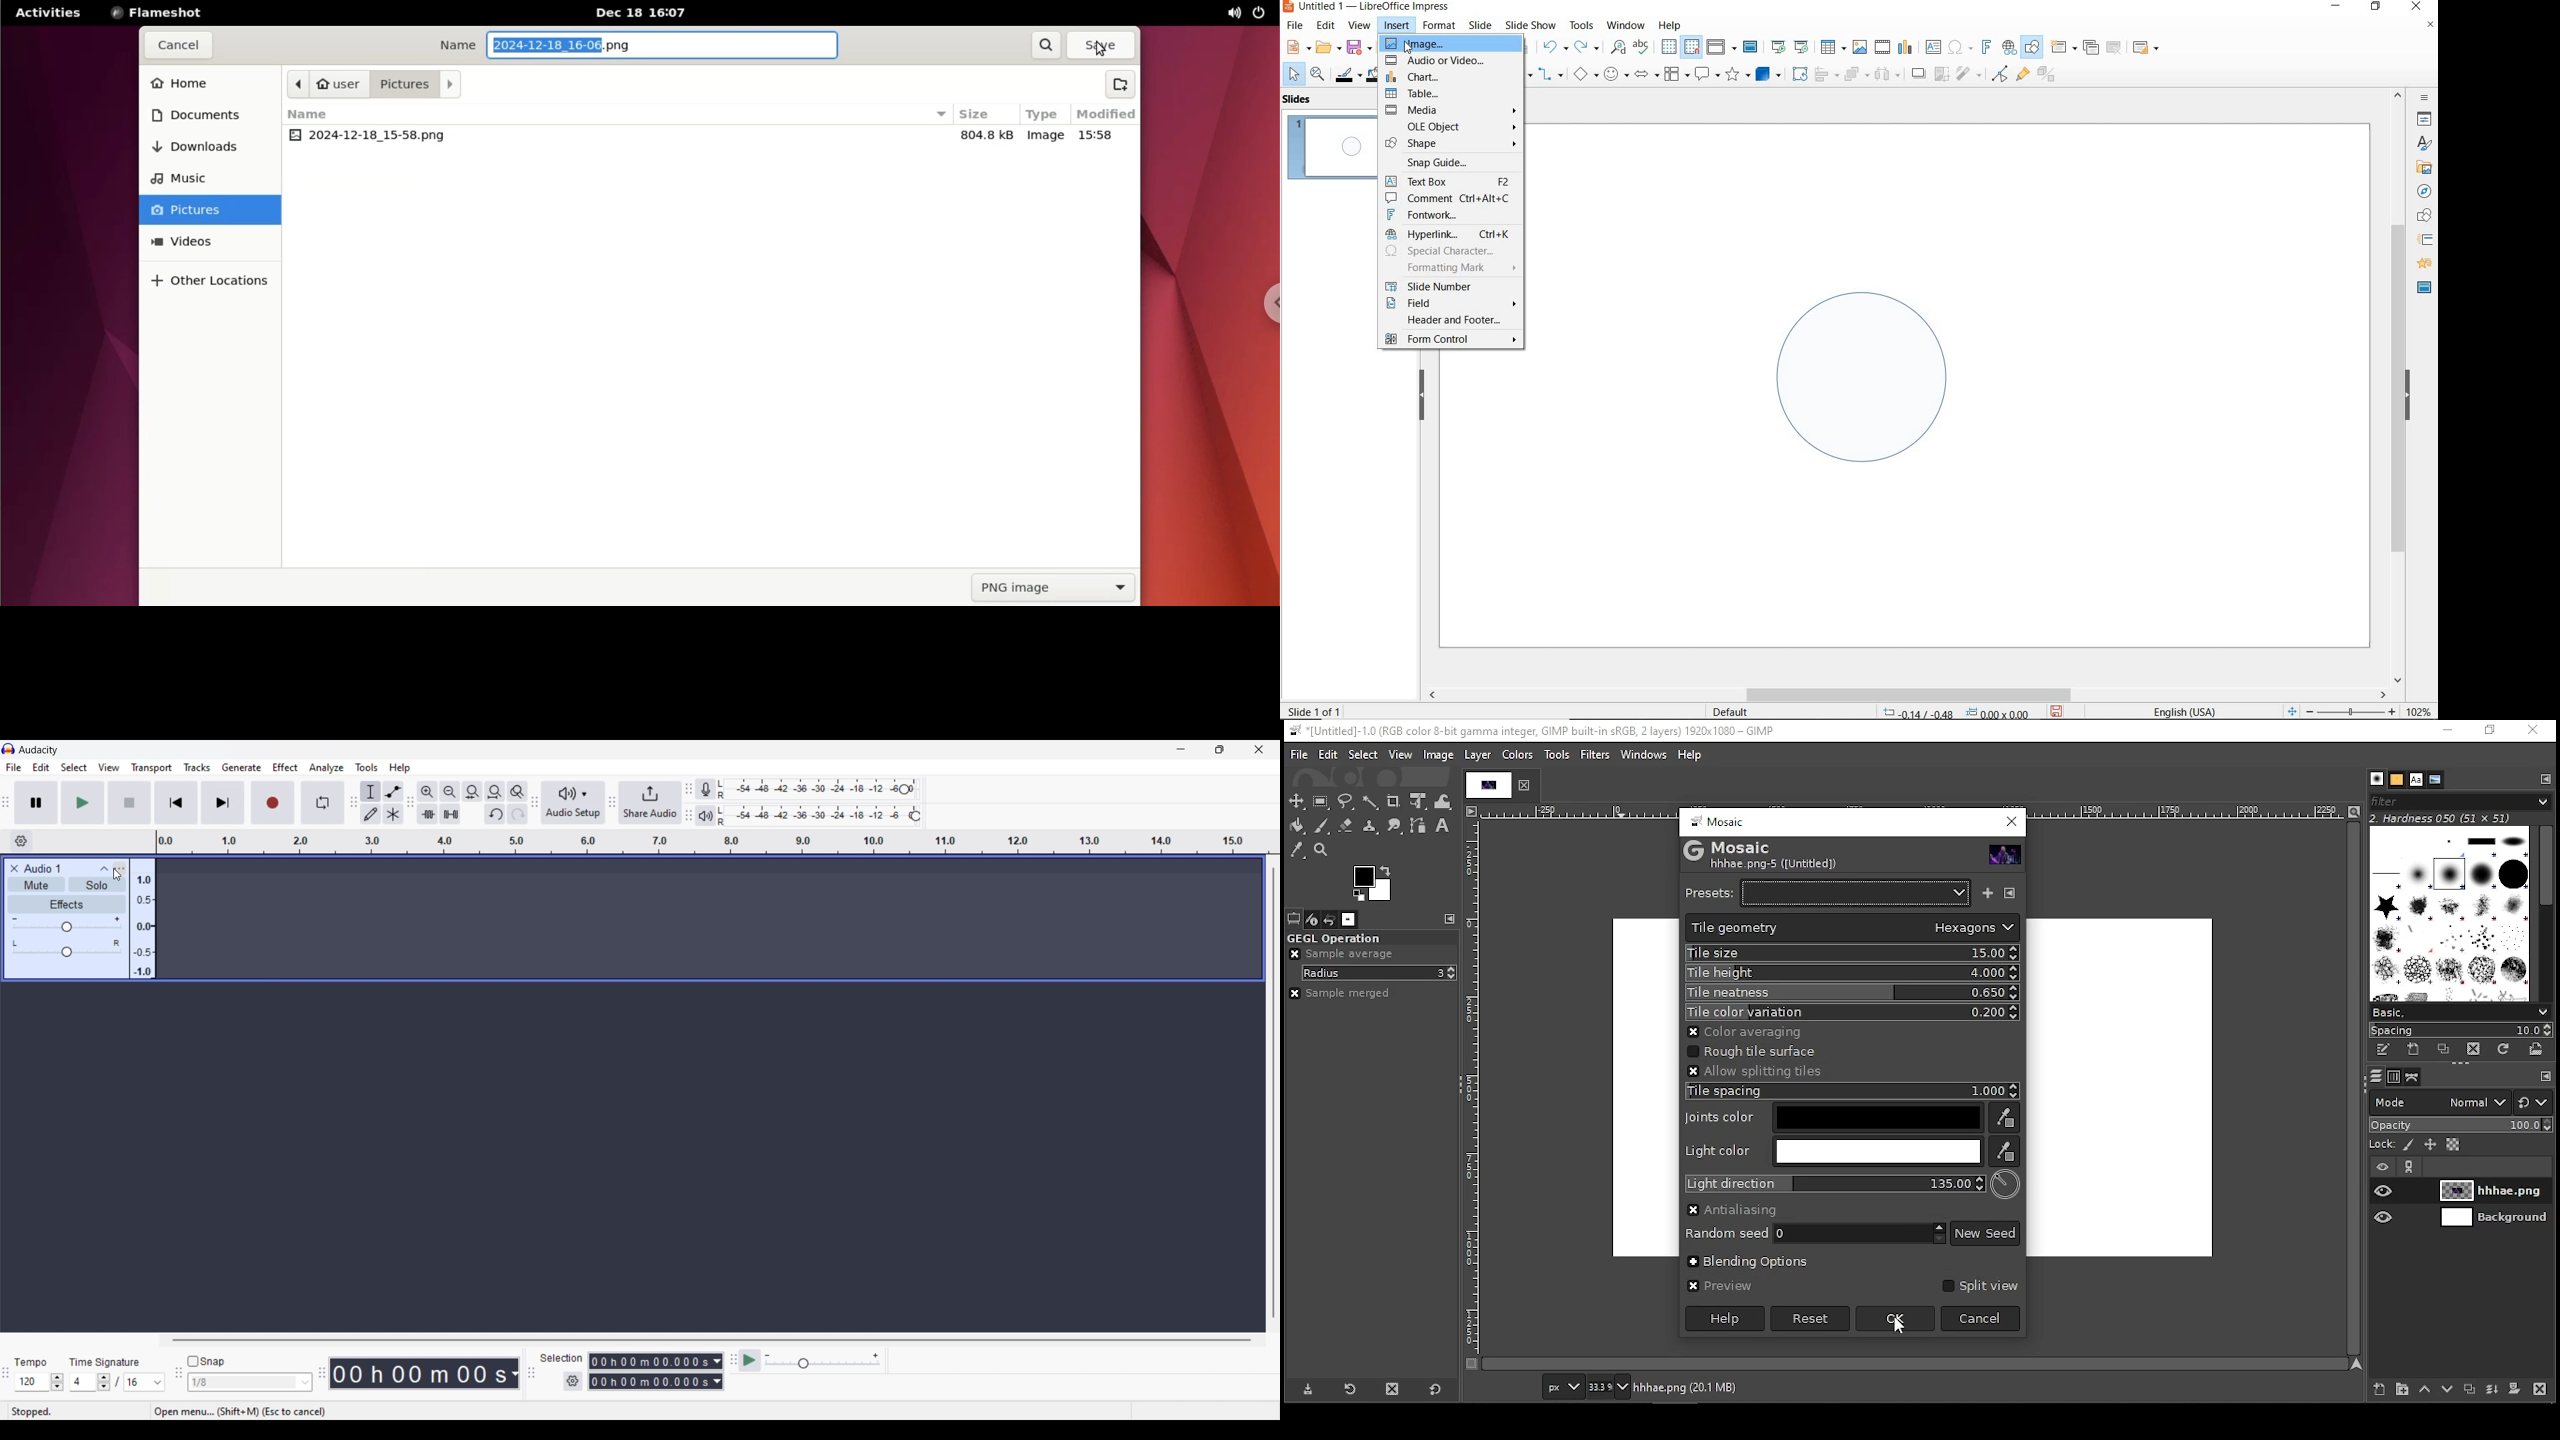 This screenshot has width=2576, height=1456. Describe the element at coordinates (712, 815) in the screenshot. I see `Playback meter` at that location.